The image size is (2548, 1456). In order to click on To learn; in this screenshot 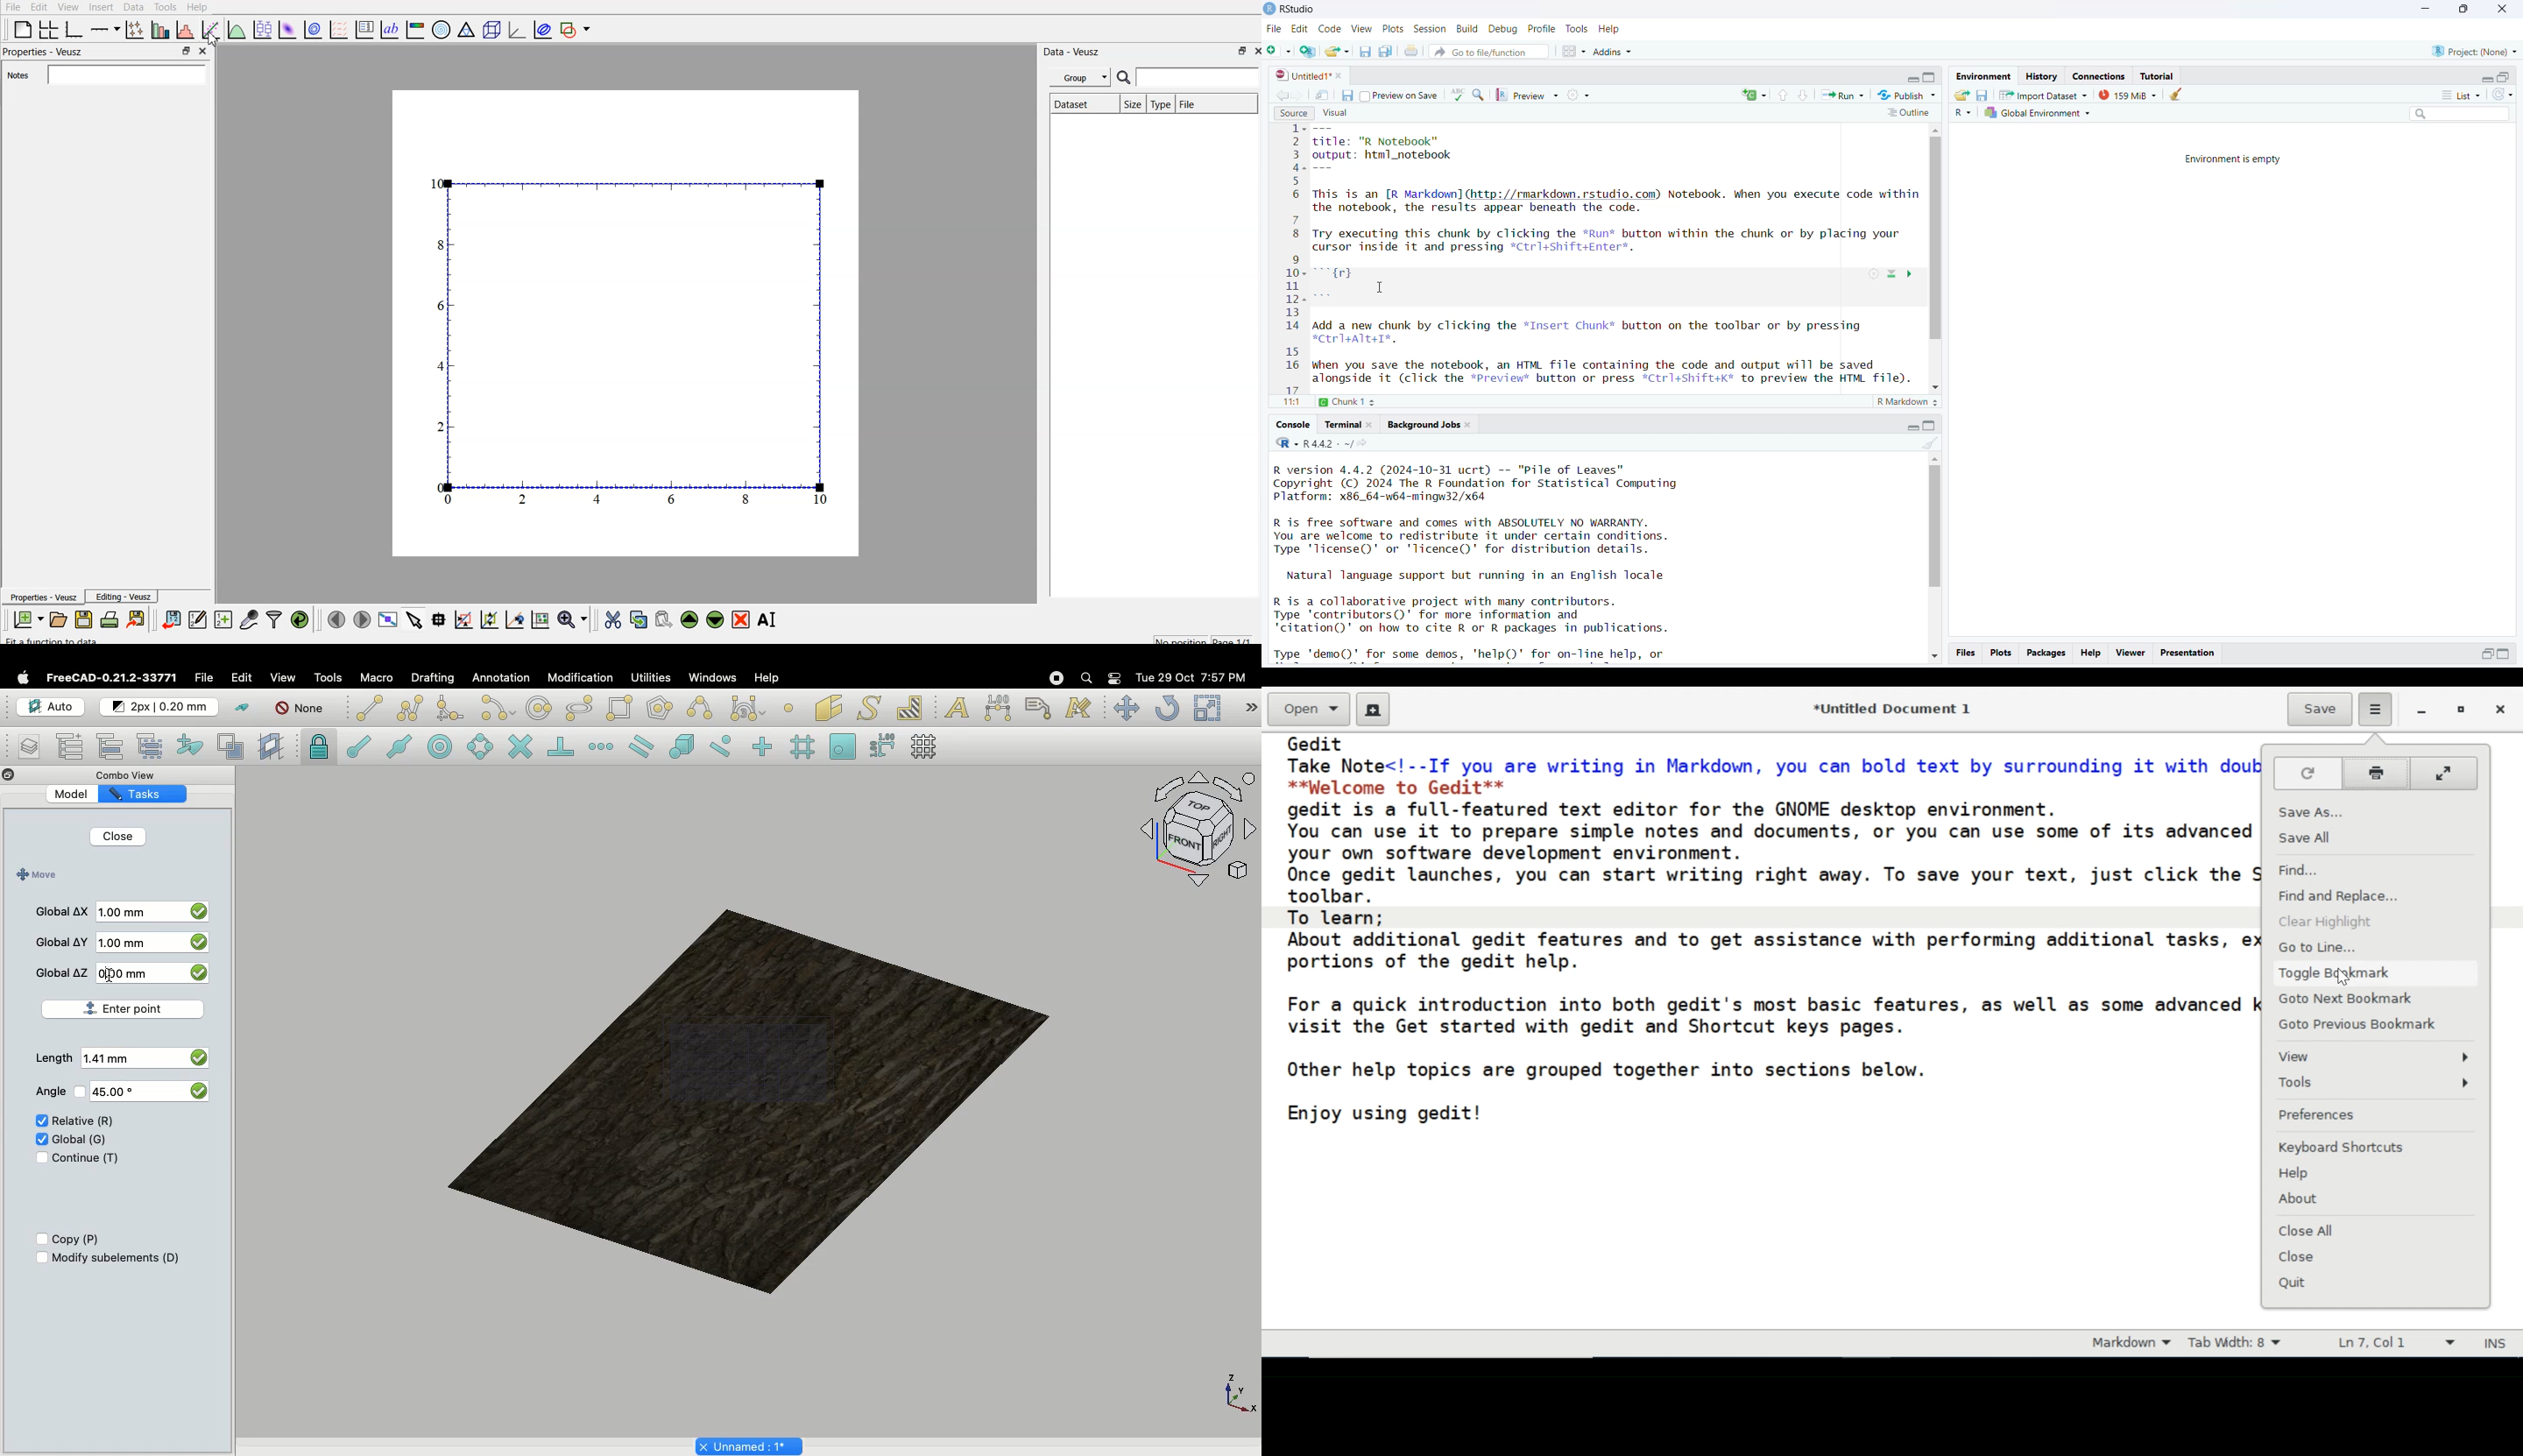, I will do `click(1336, 917)`.